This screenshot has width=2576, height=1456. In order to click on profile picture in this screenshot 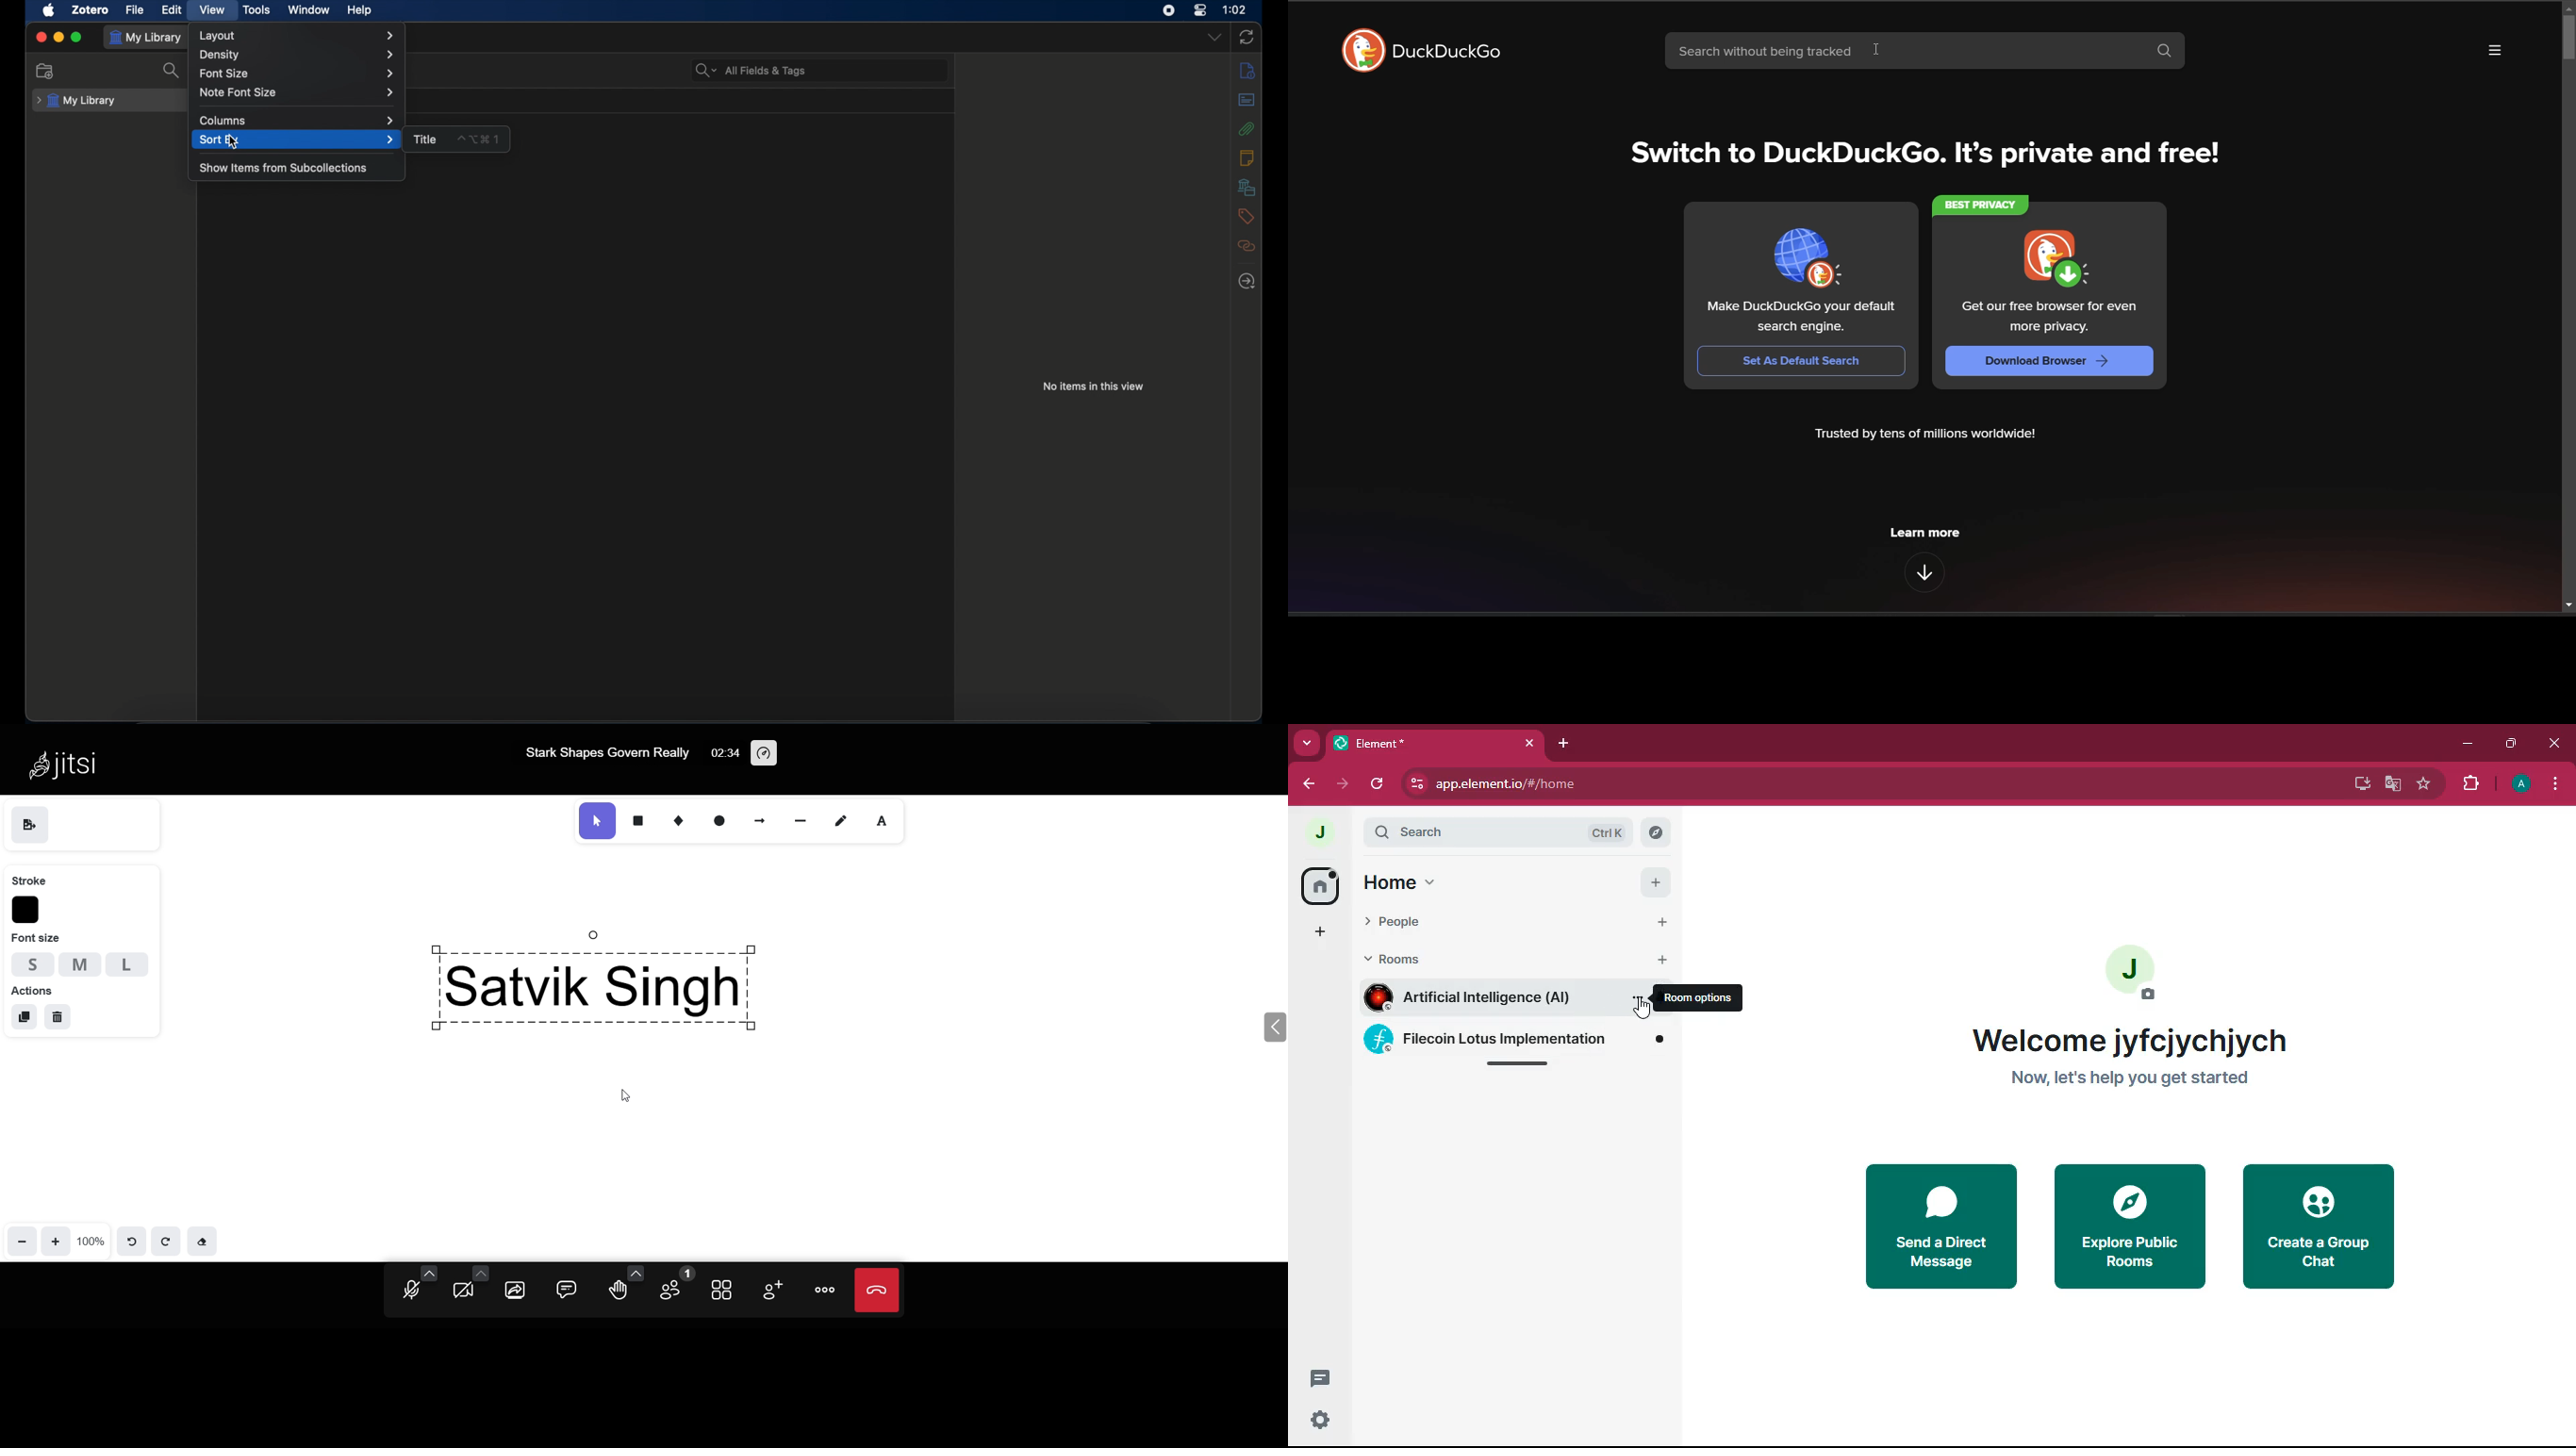, I will do `click(1324, 834)`.